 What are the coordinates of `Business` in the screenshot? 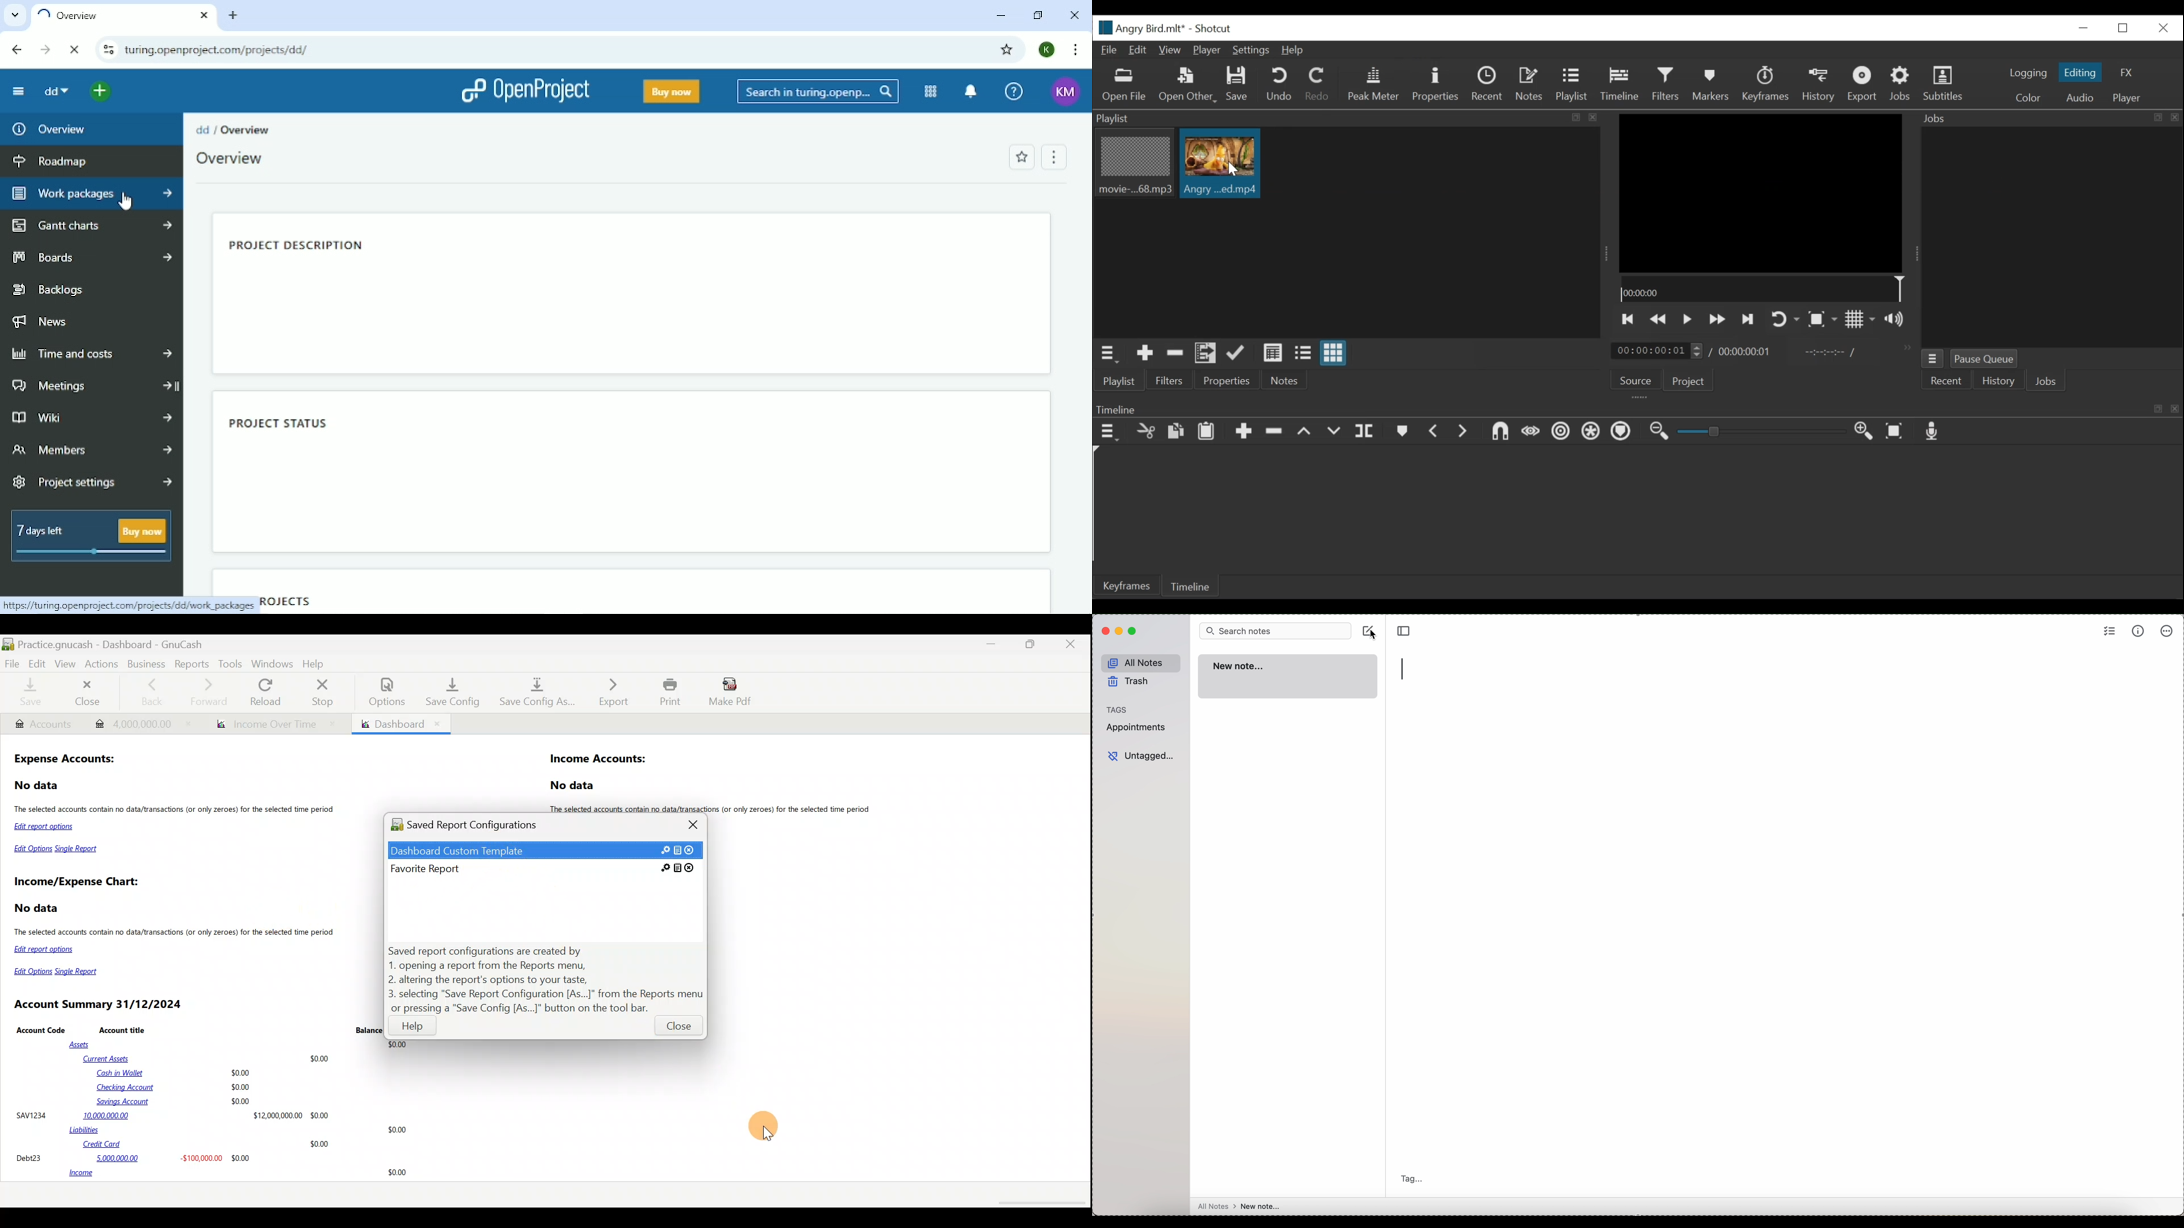 It's located at (146, 663).